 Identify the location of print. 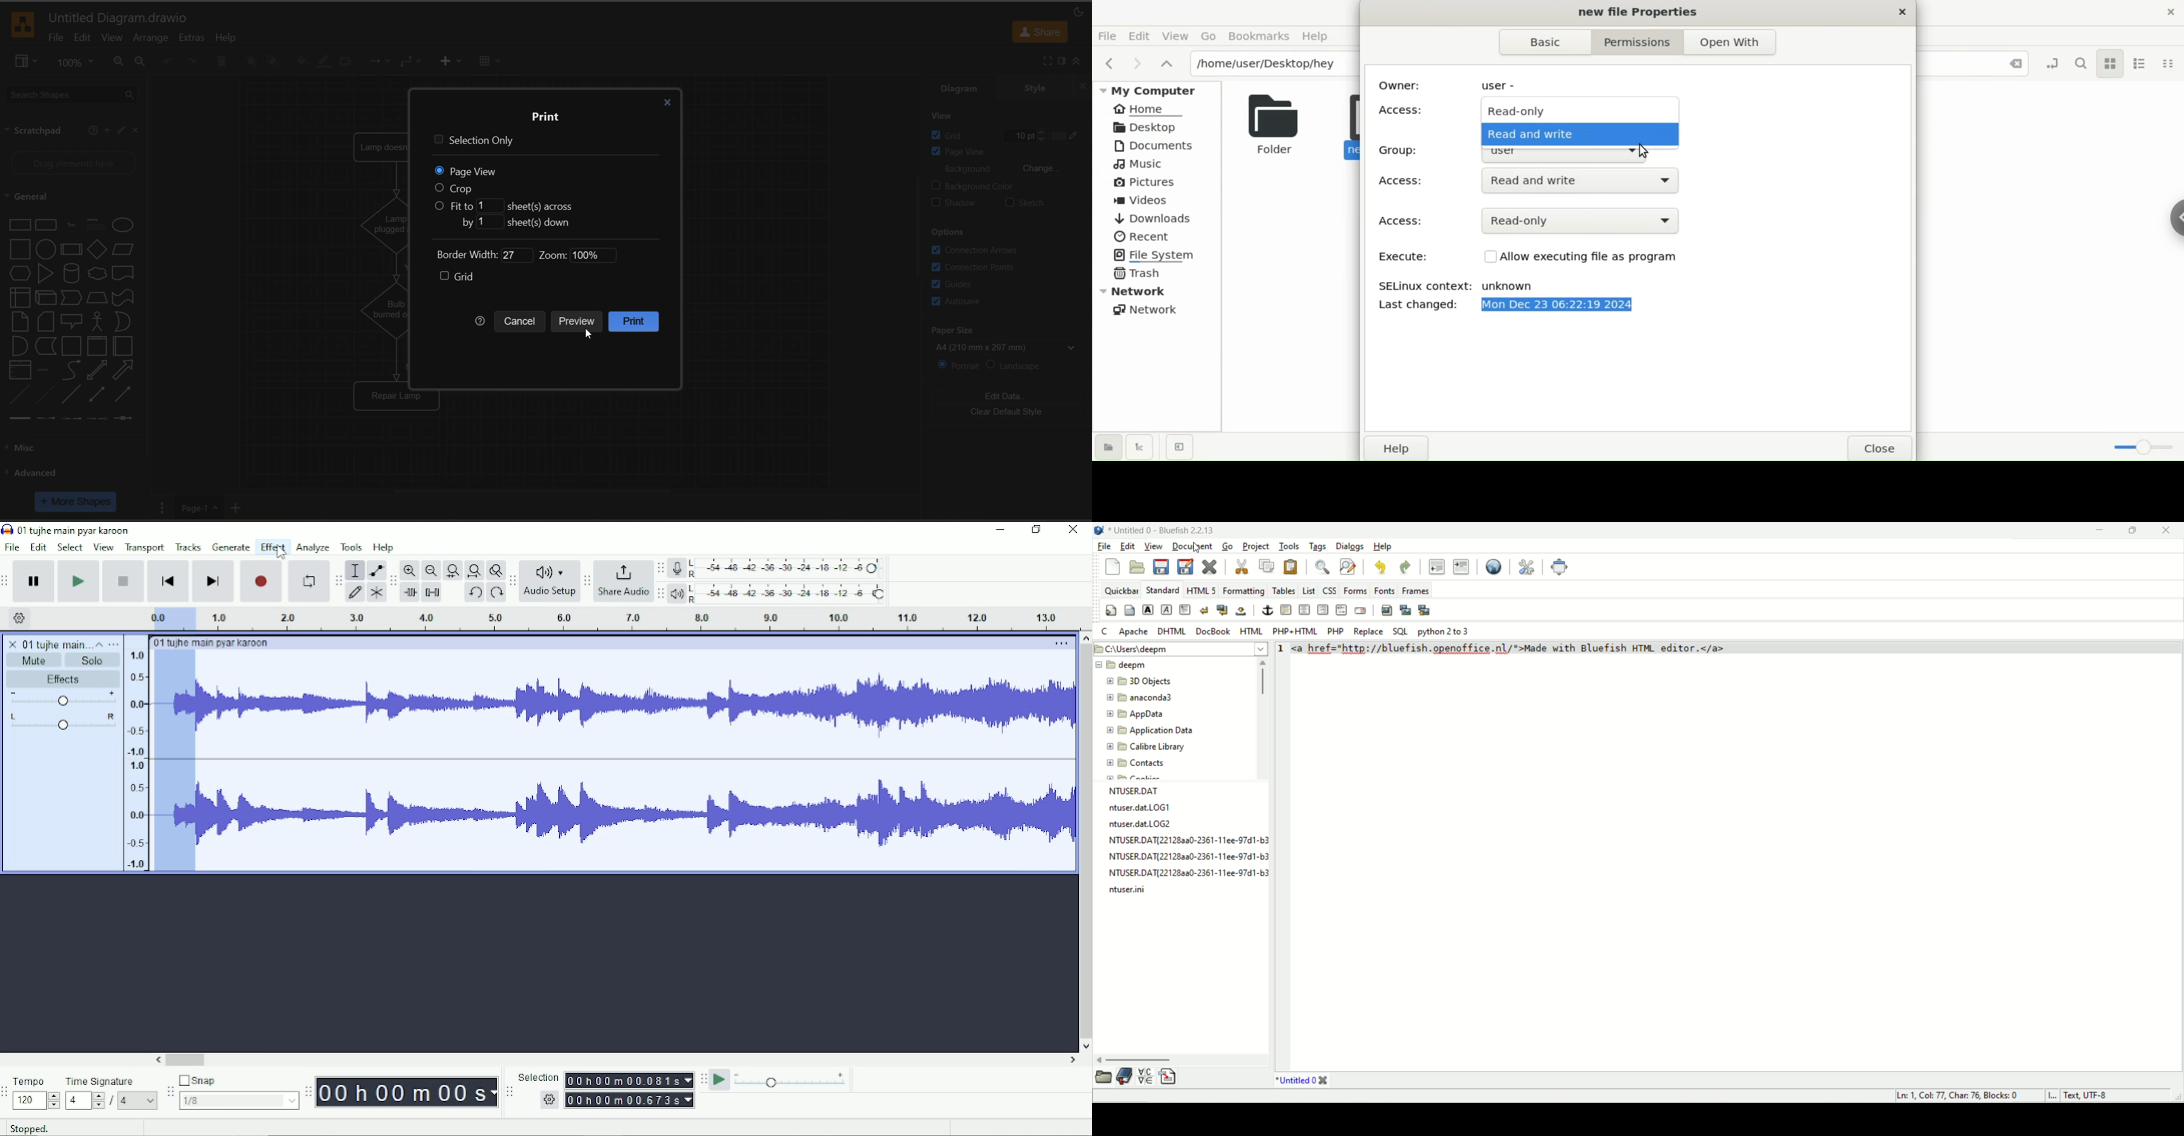
(544, 115).